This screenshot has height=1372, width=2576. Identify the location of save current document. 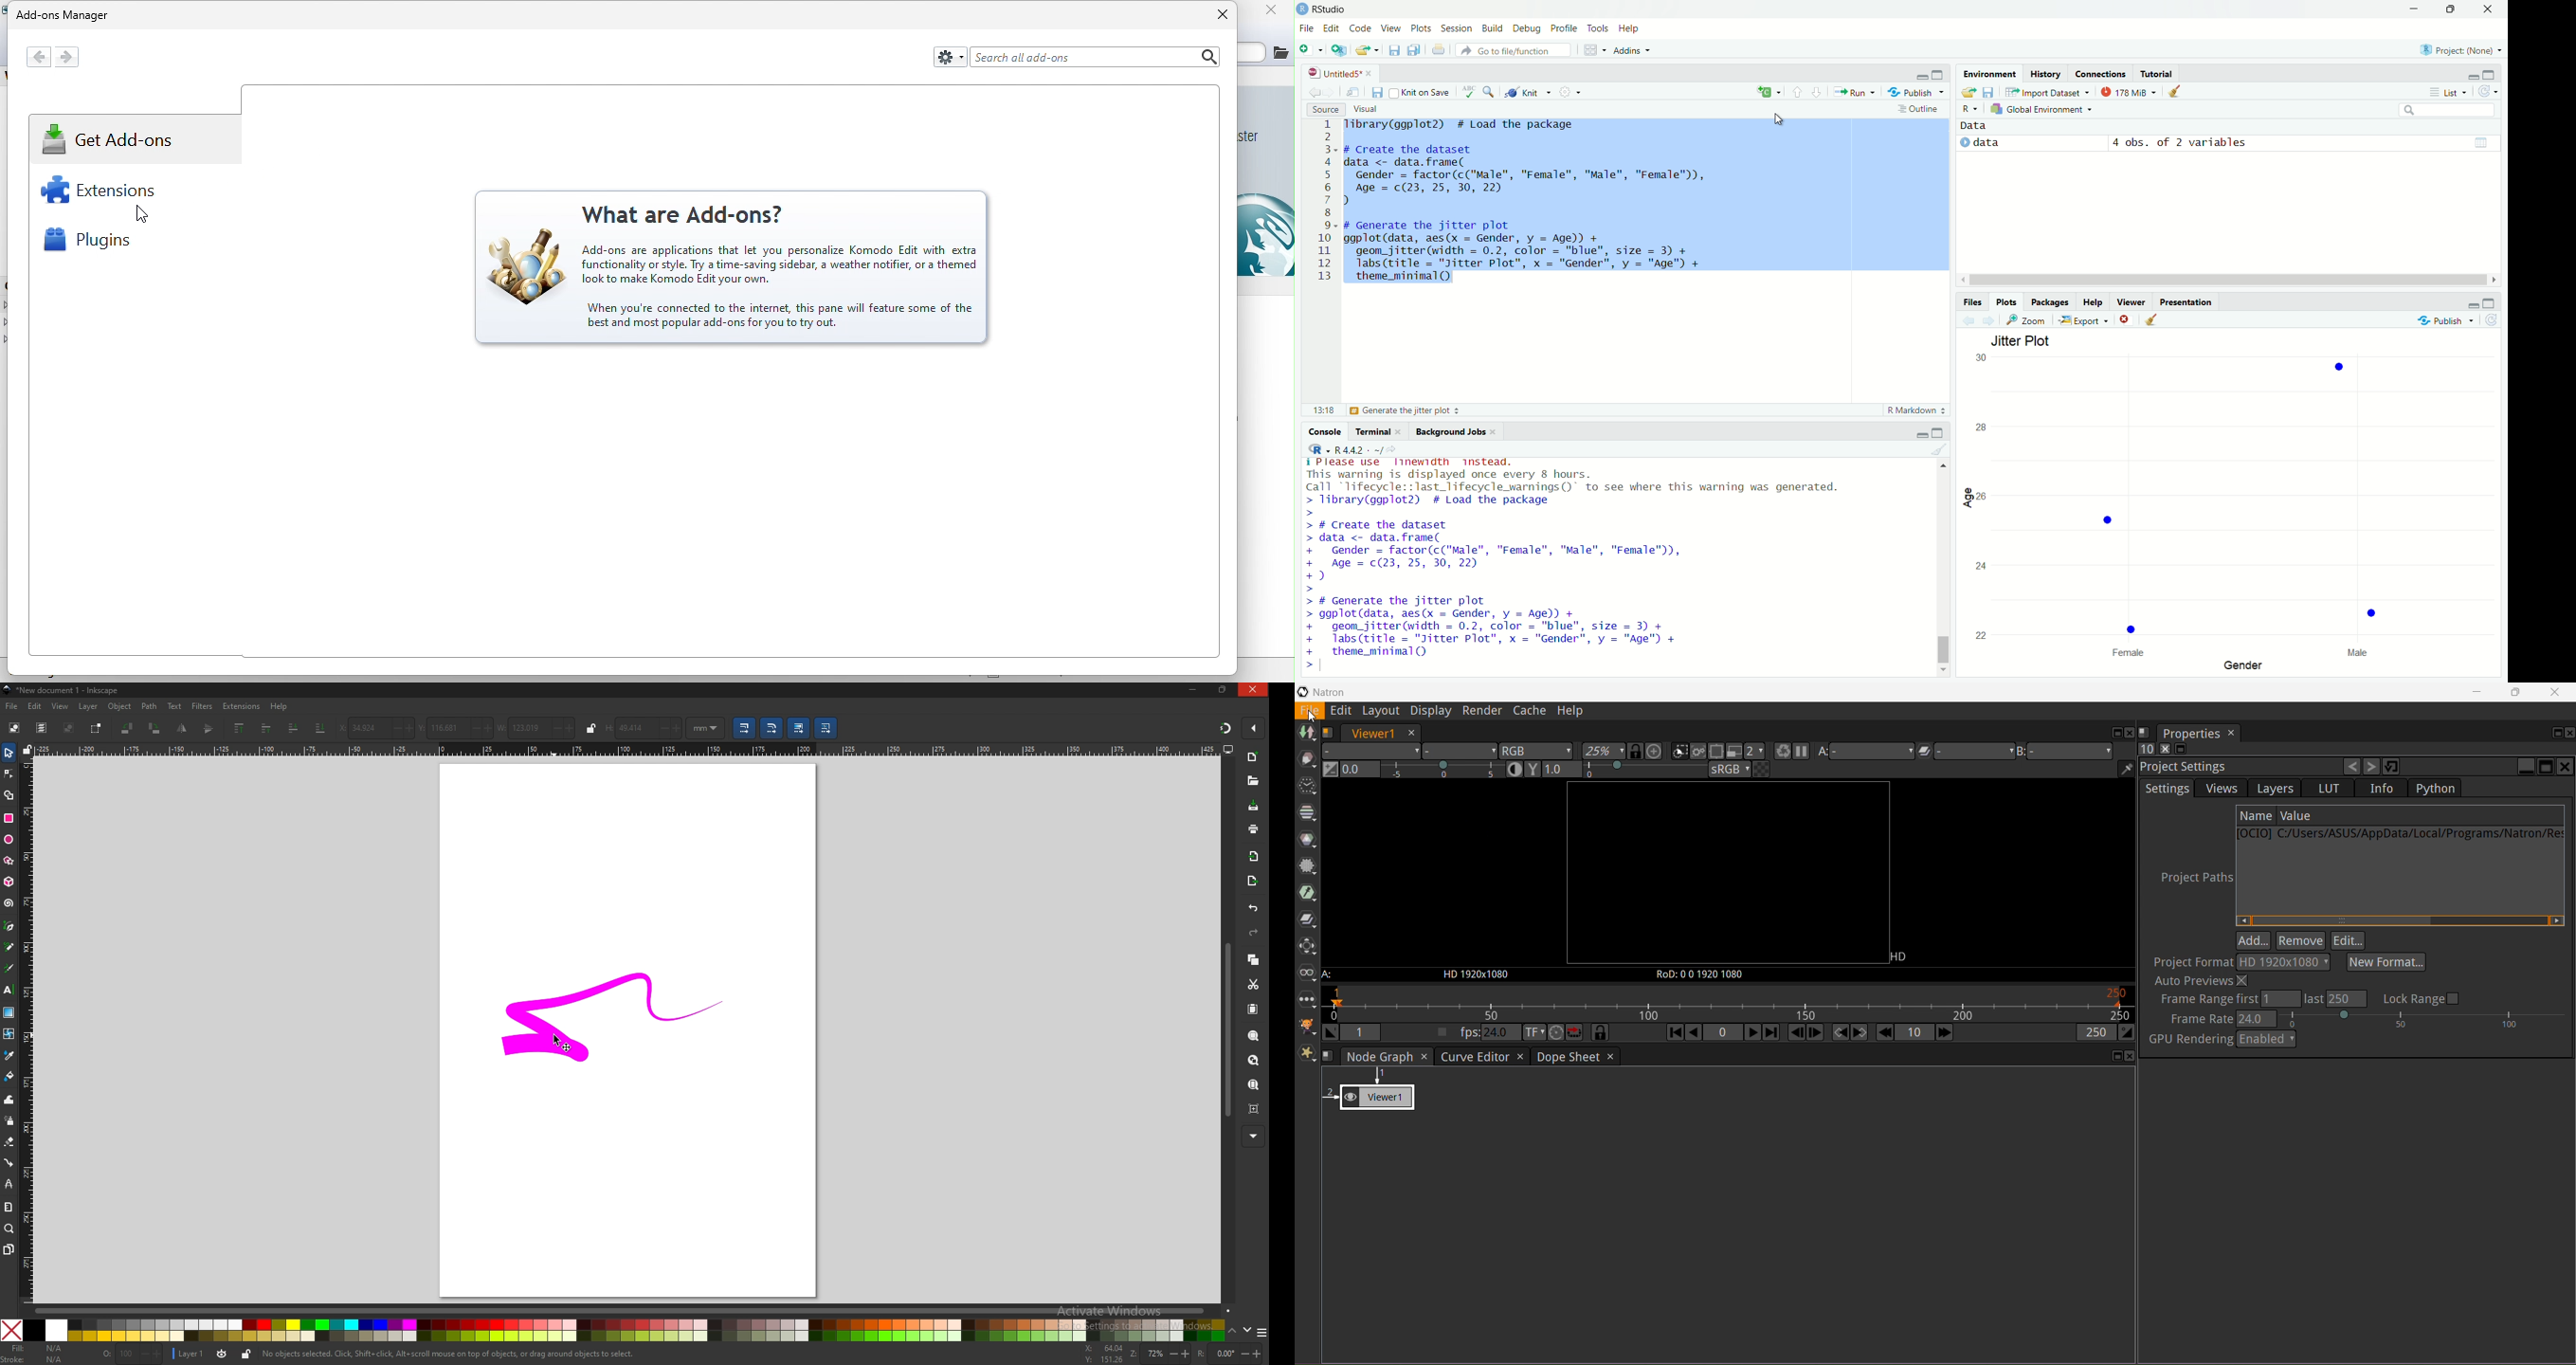
(1377, 93).